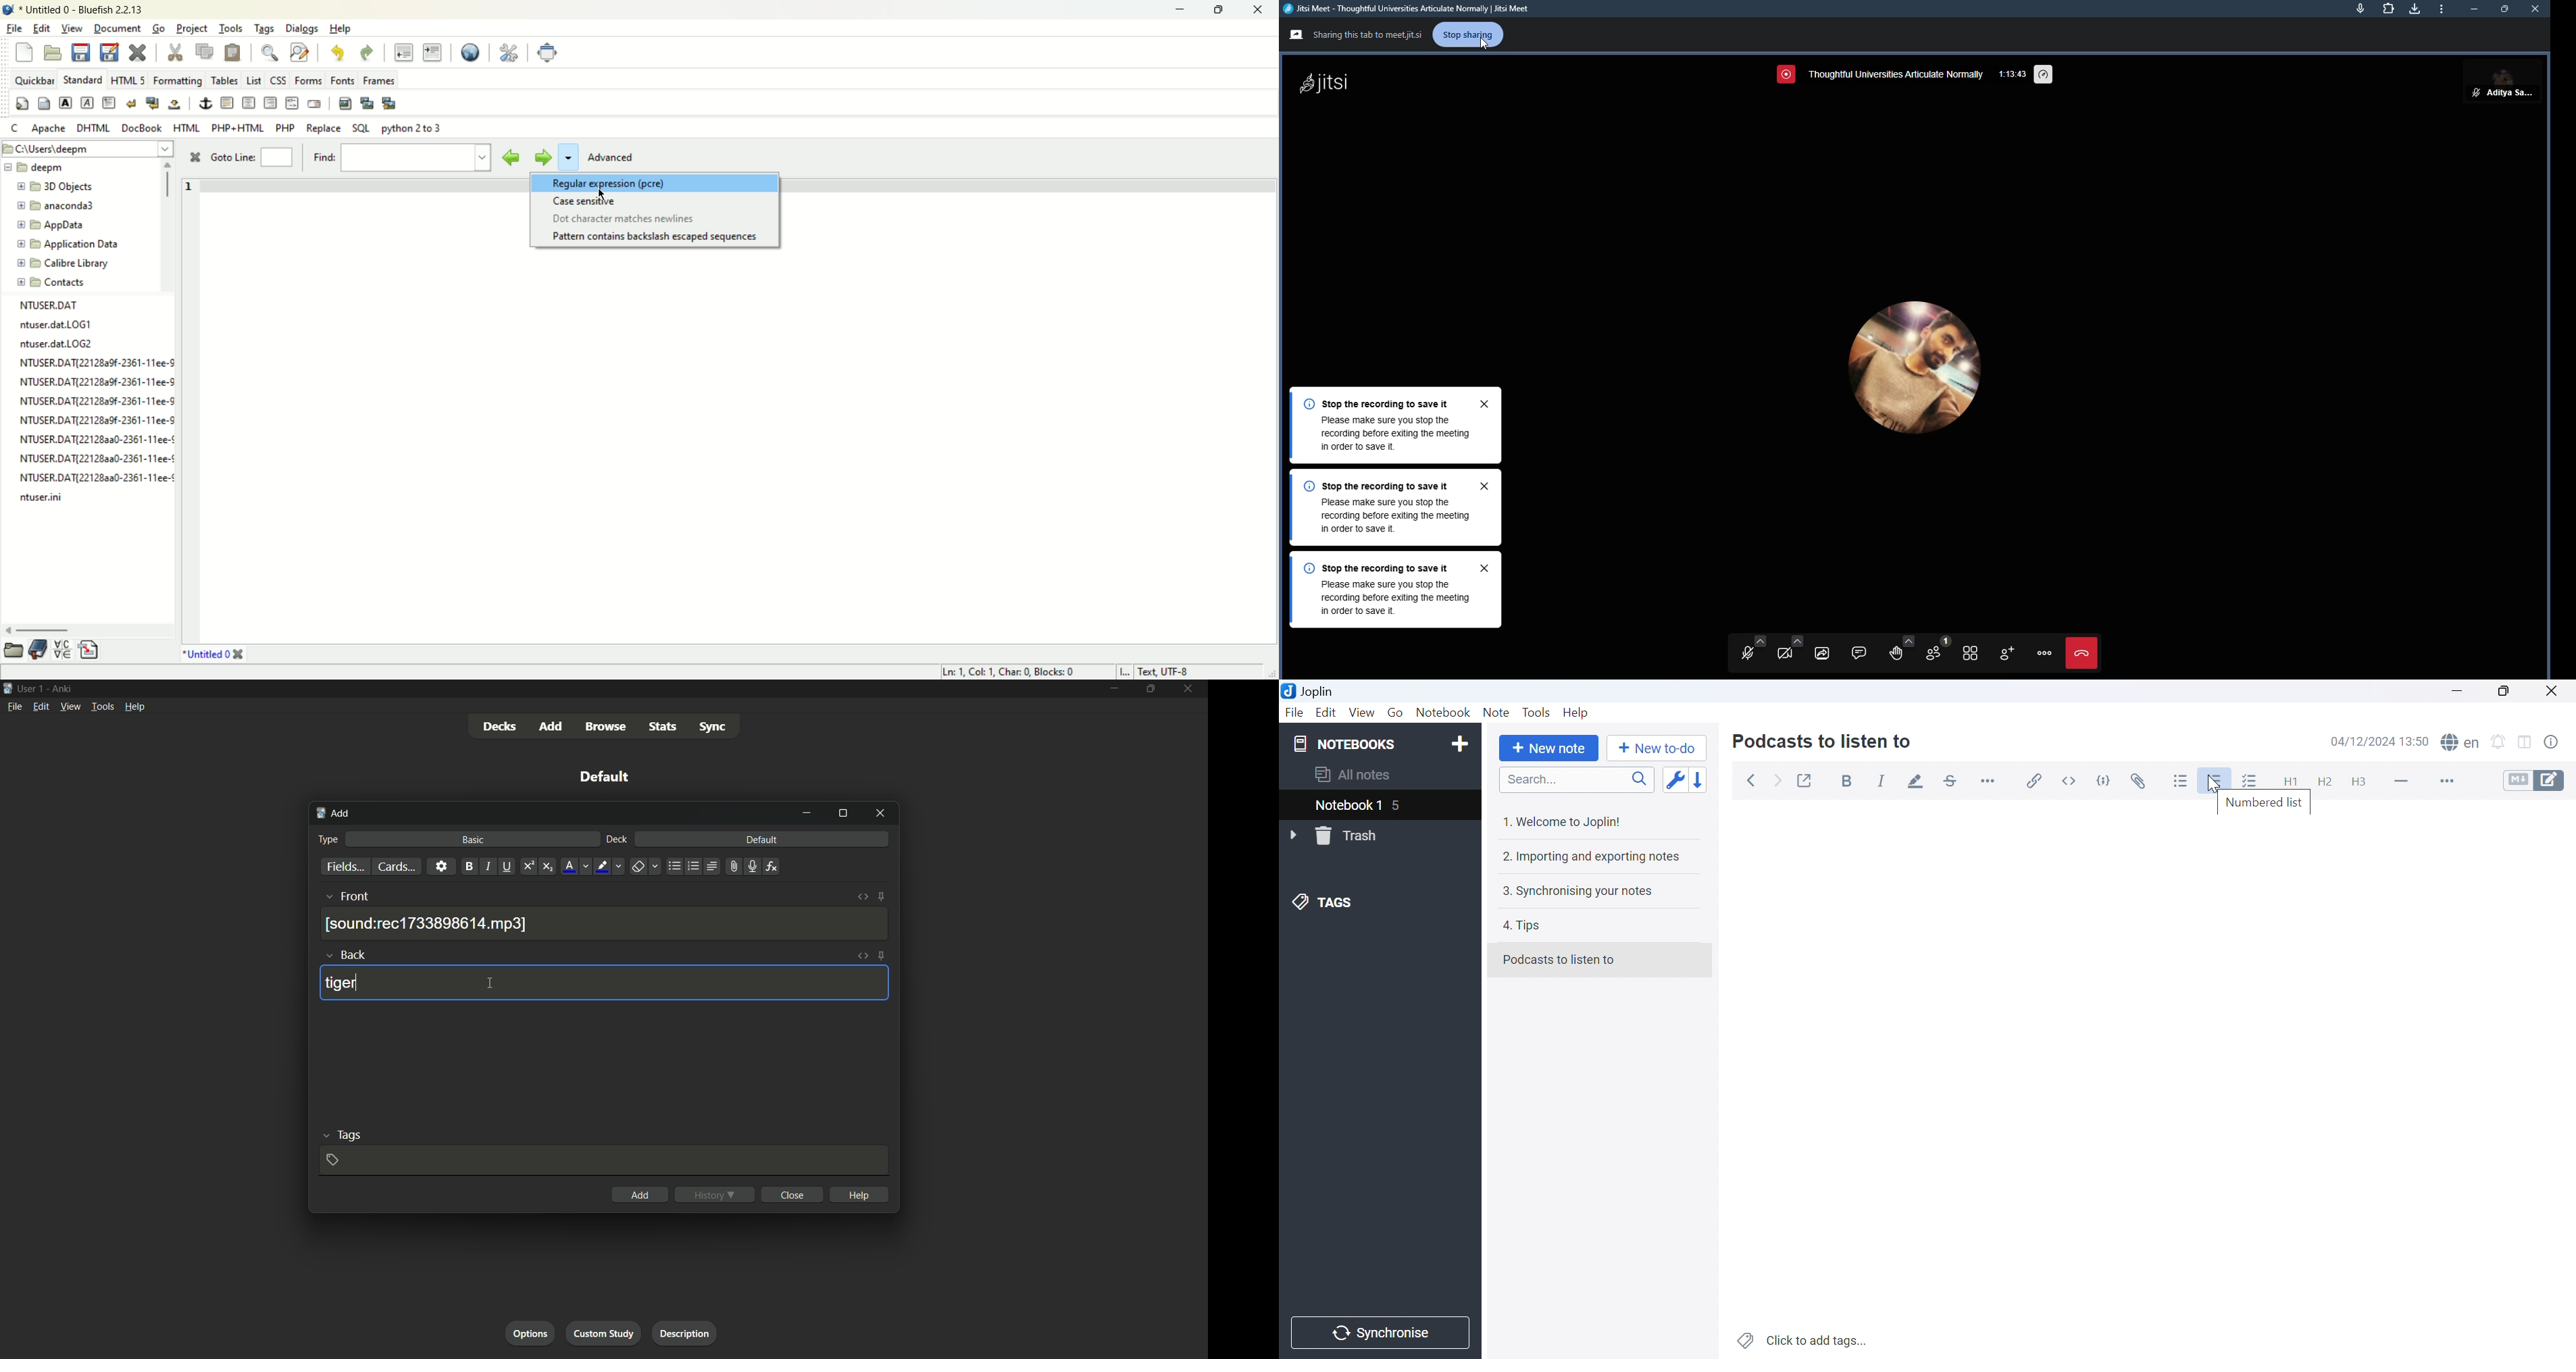  I want to click on I, so click(1128, 672).